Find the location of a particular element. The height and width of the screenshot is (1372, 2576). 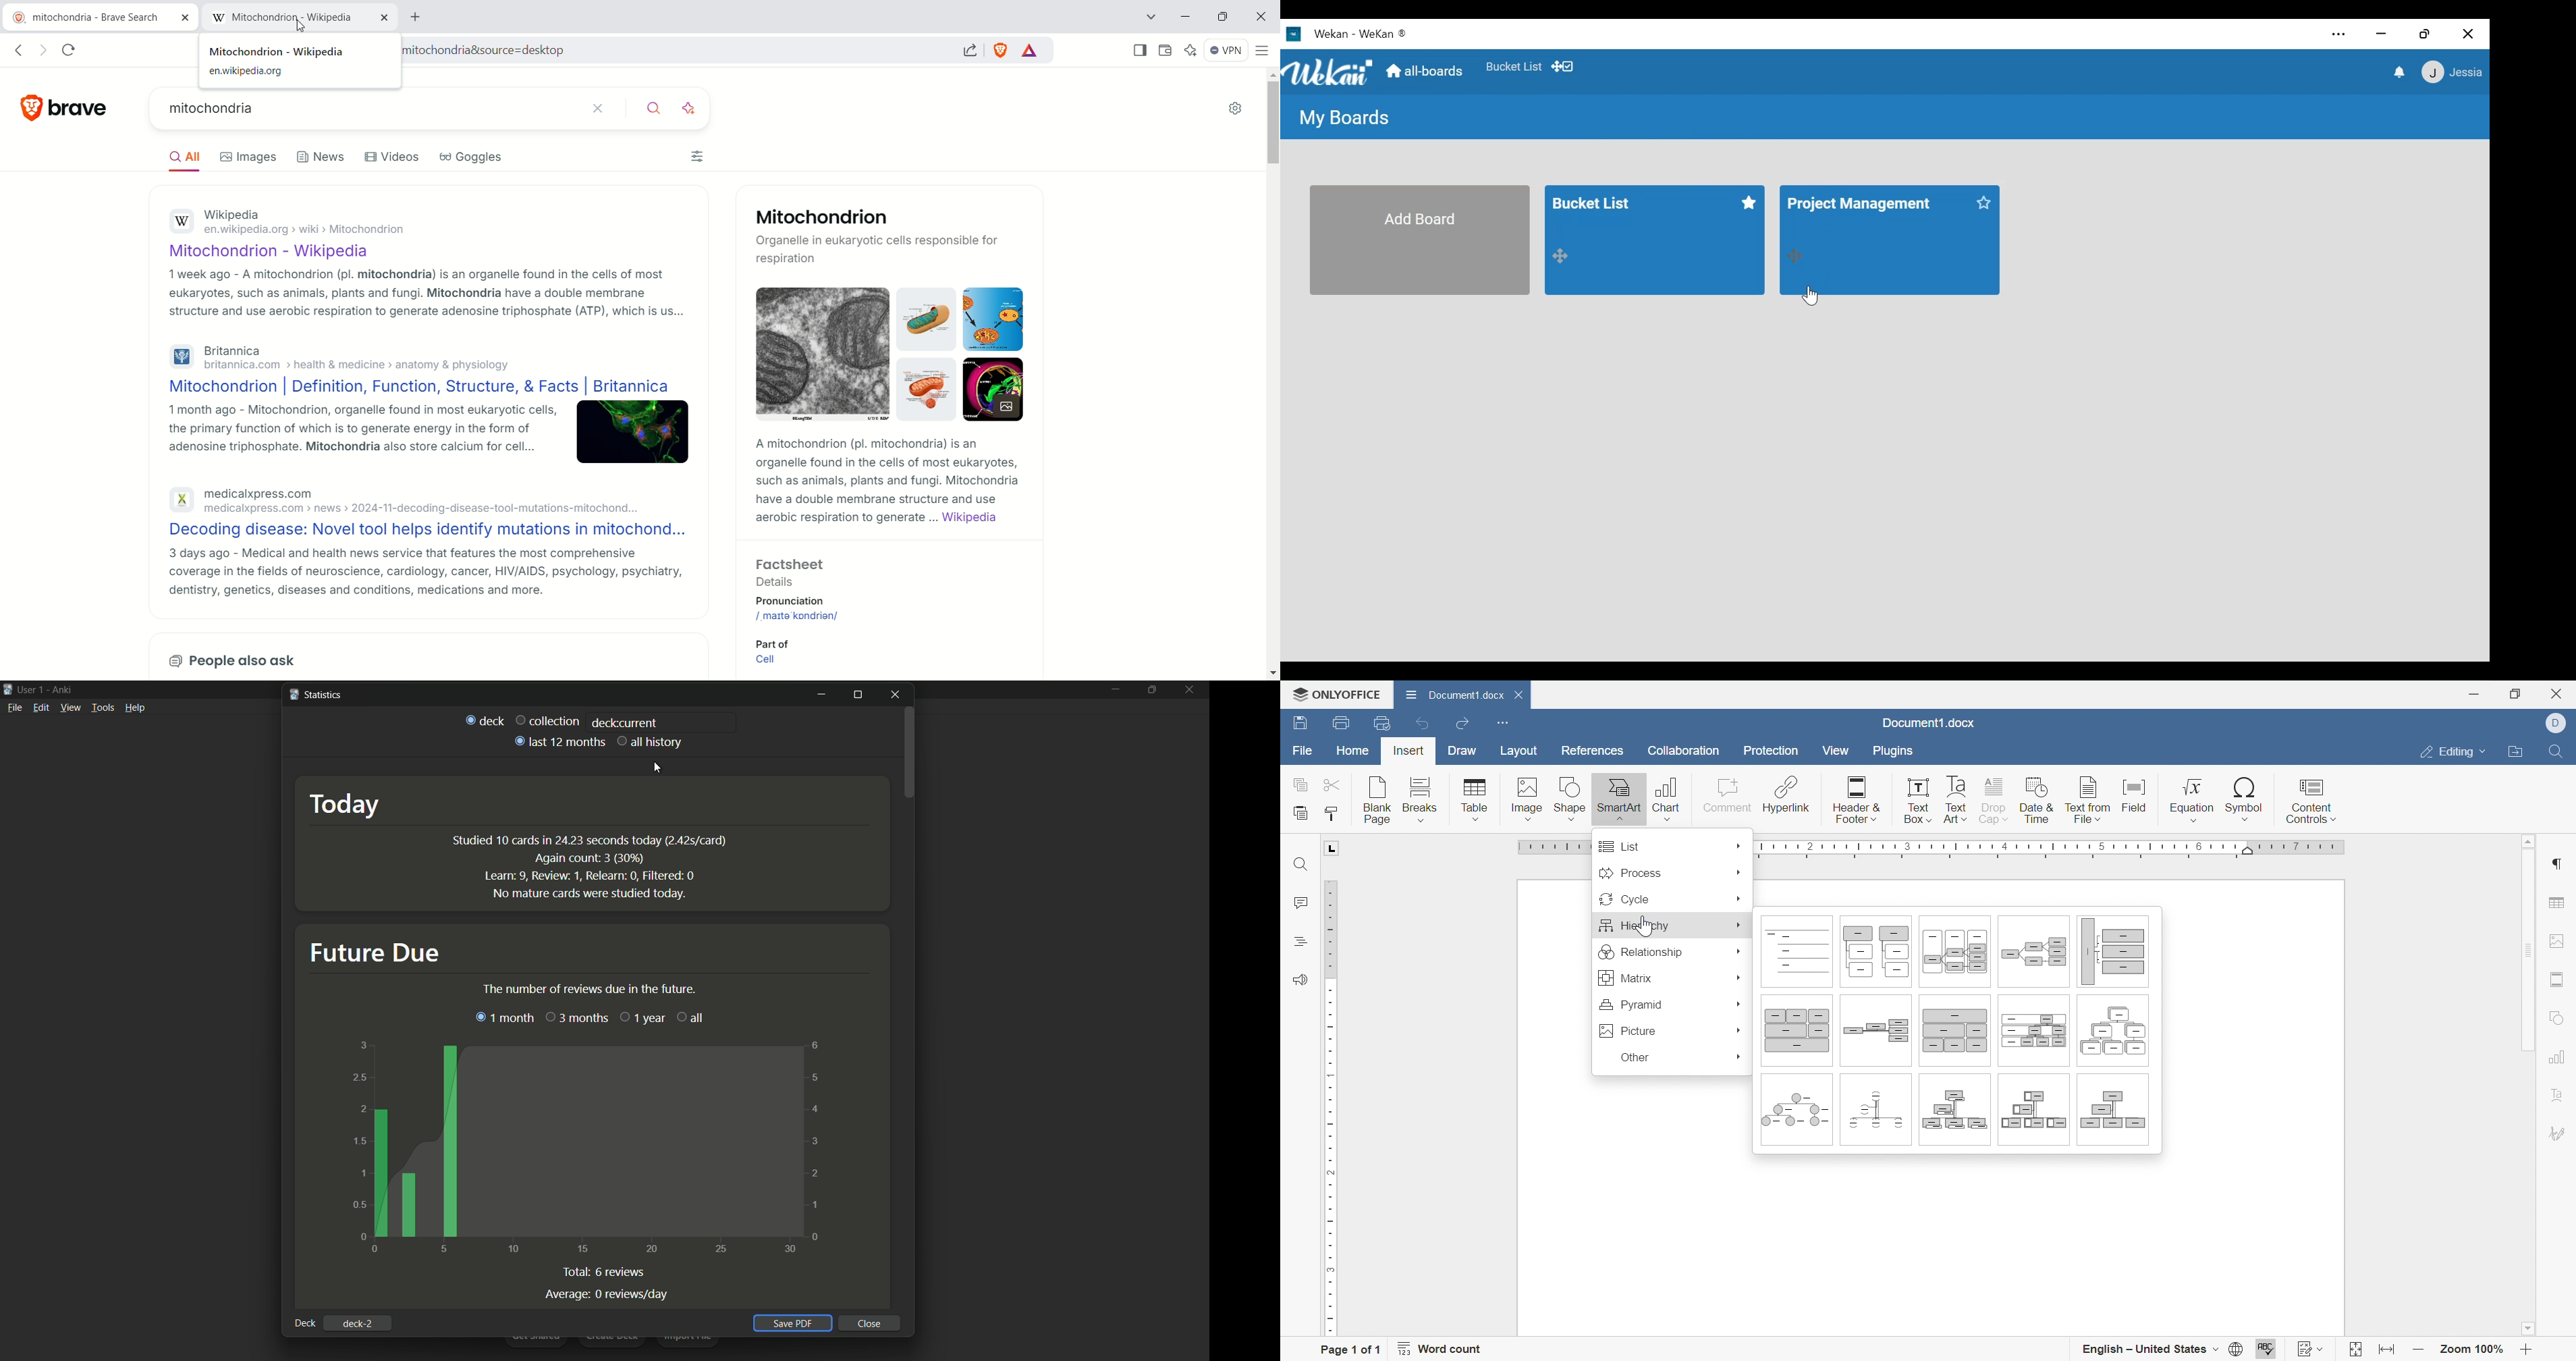

Horizontal hierarchy is located at coordinates (2037, 954).